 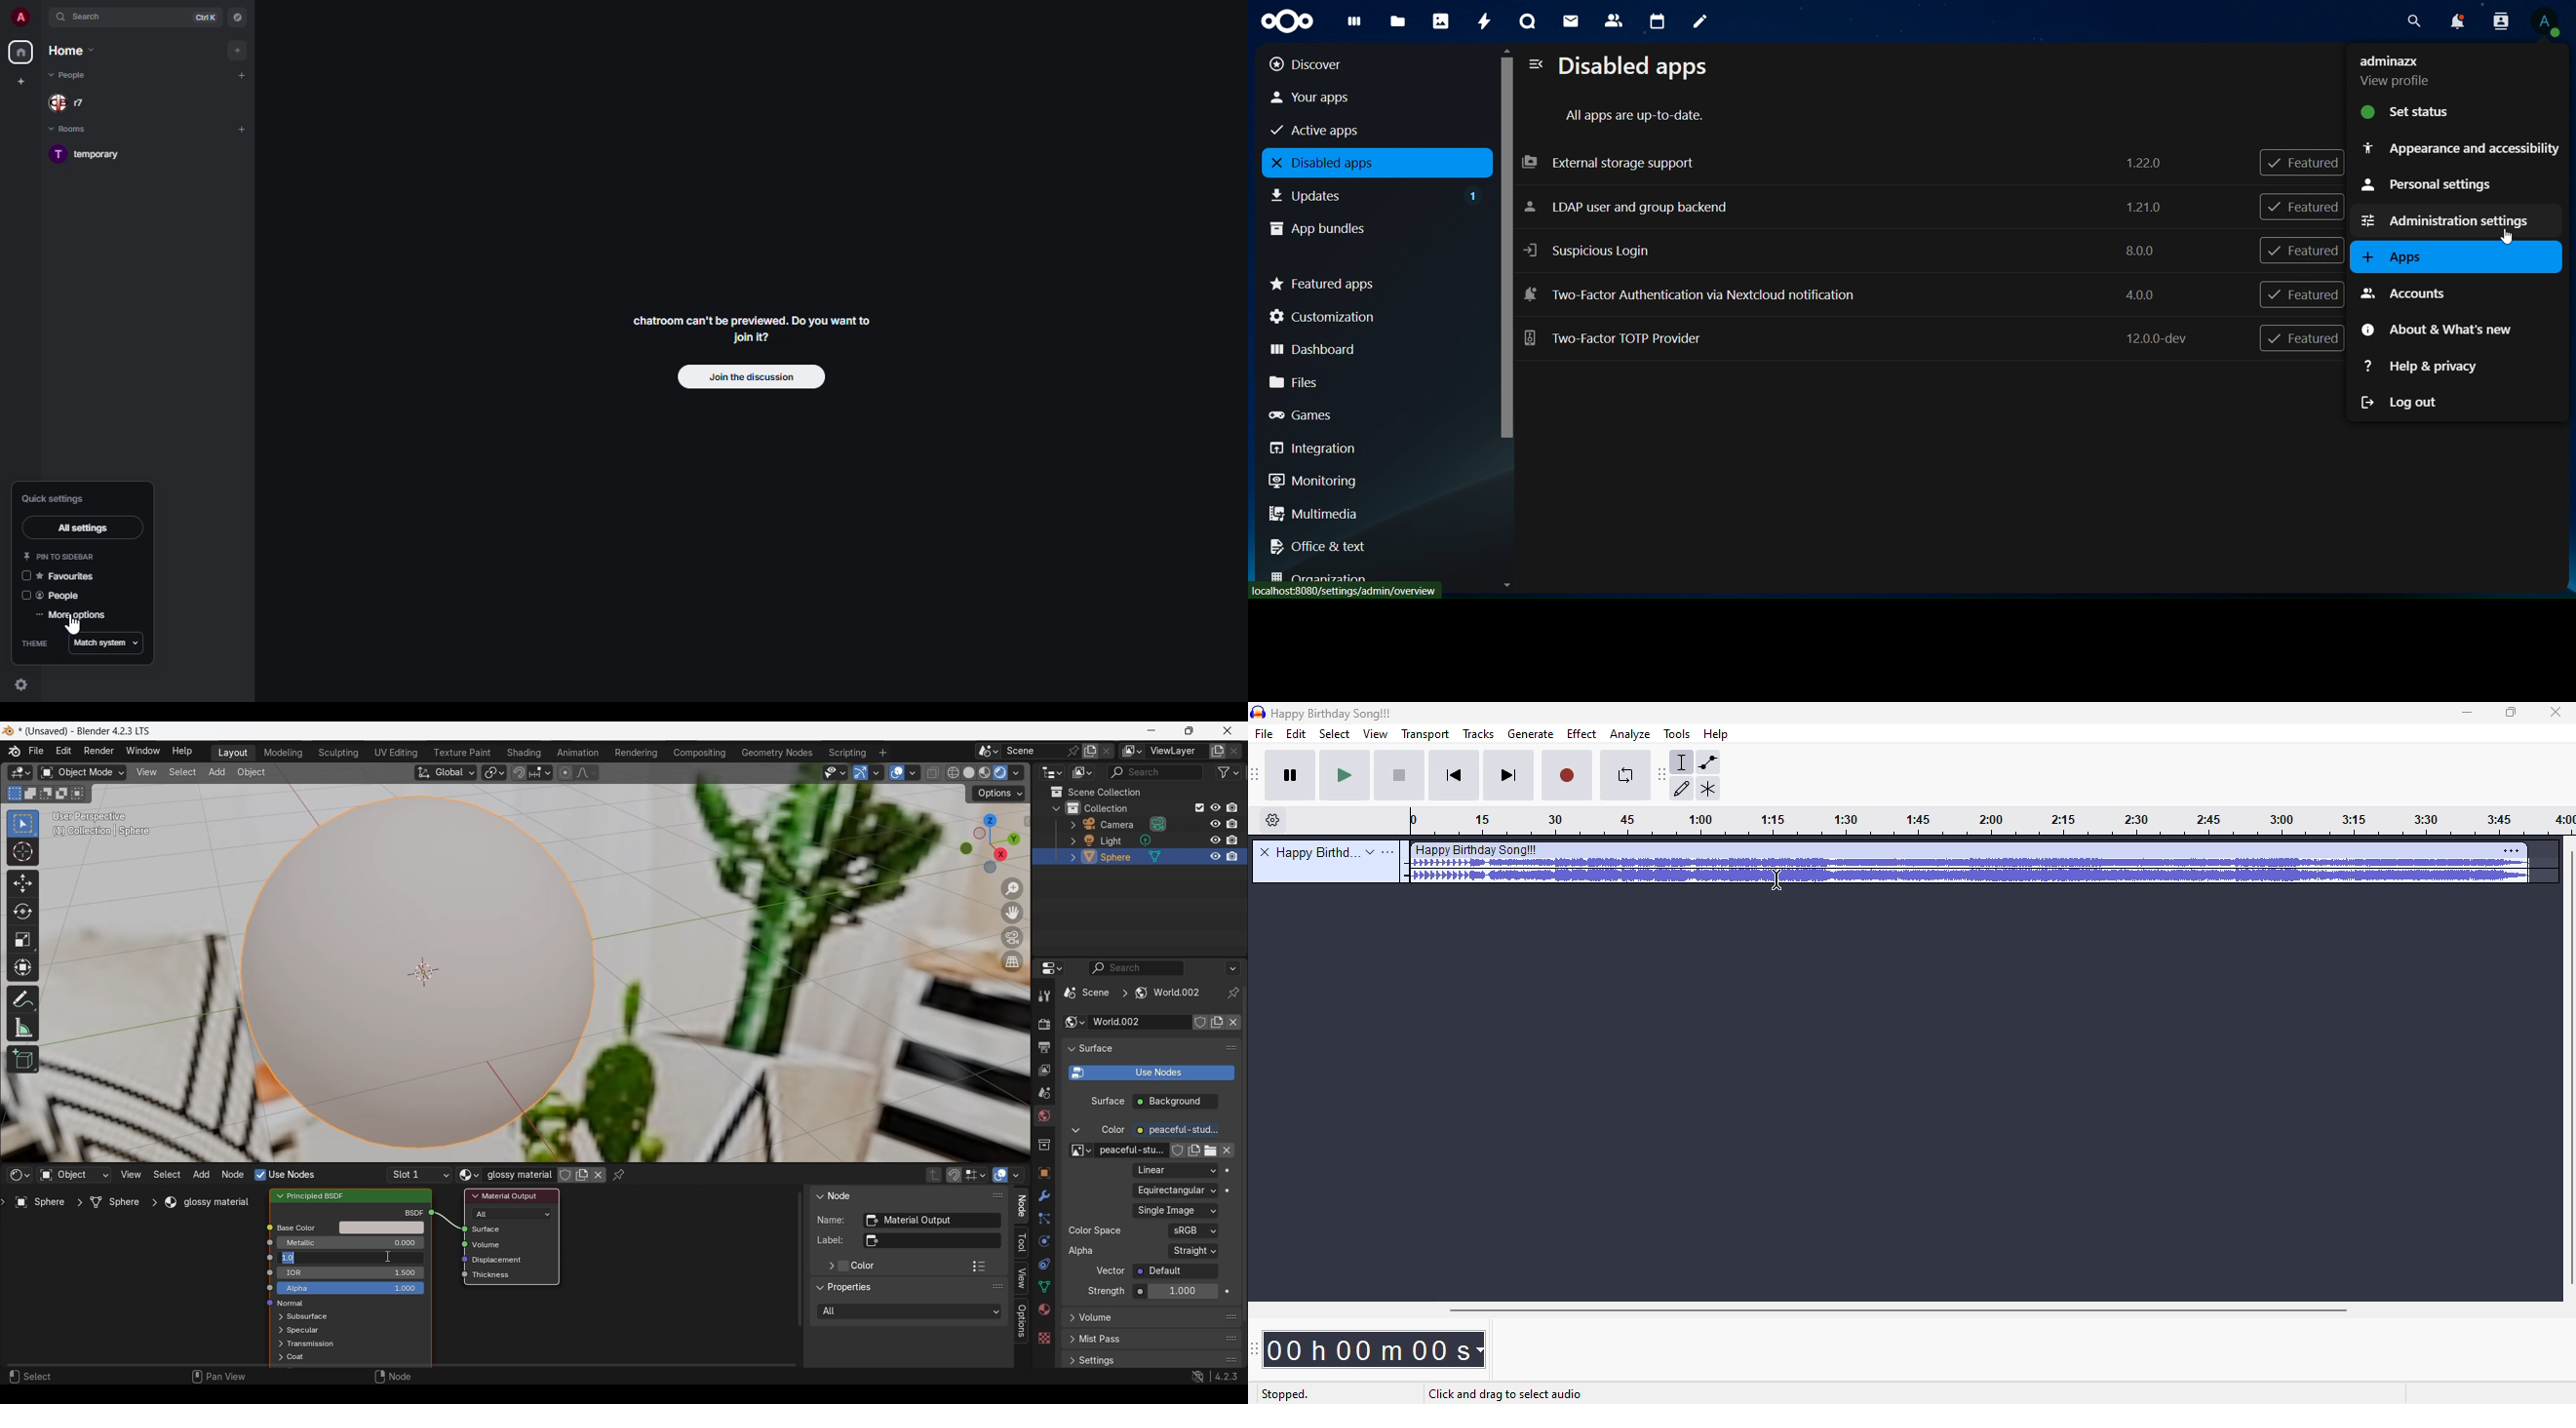 What do you see at coordinates (1708, 789) in the screenshot?
I see `multi-tool` at bounding box center [1708, 789].